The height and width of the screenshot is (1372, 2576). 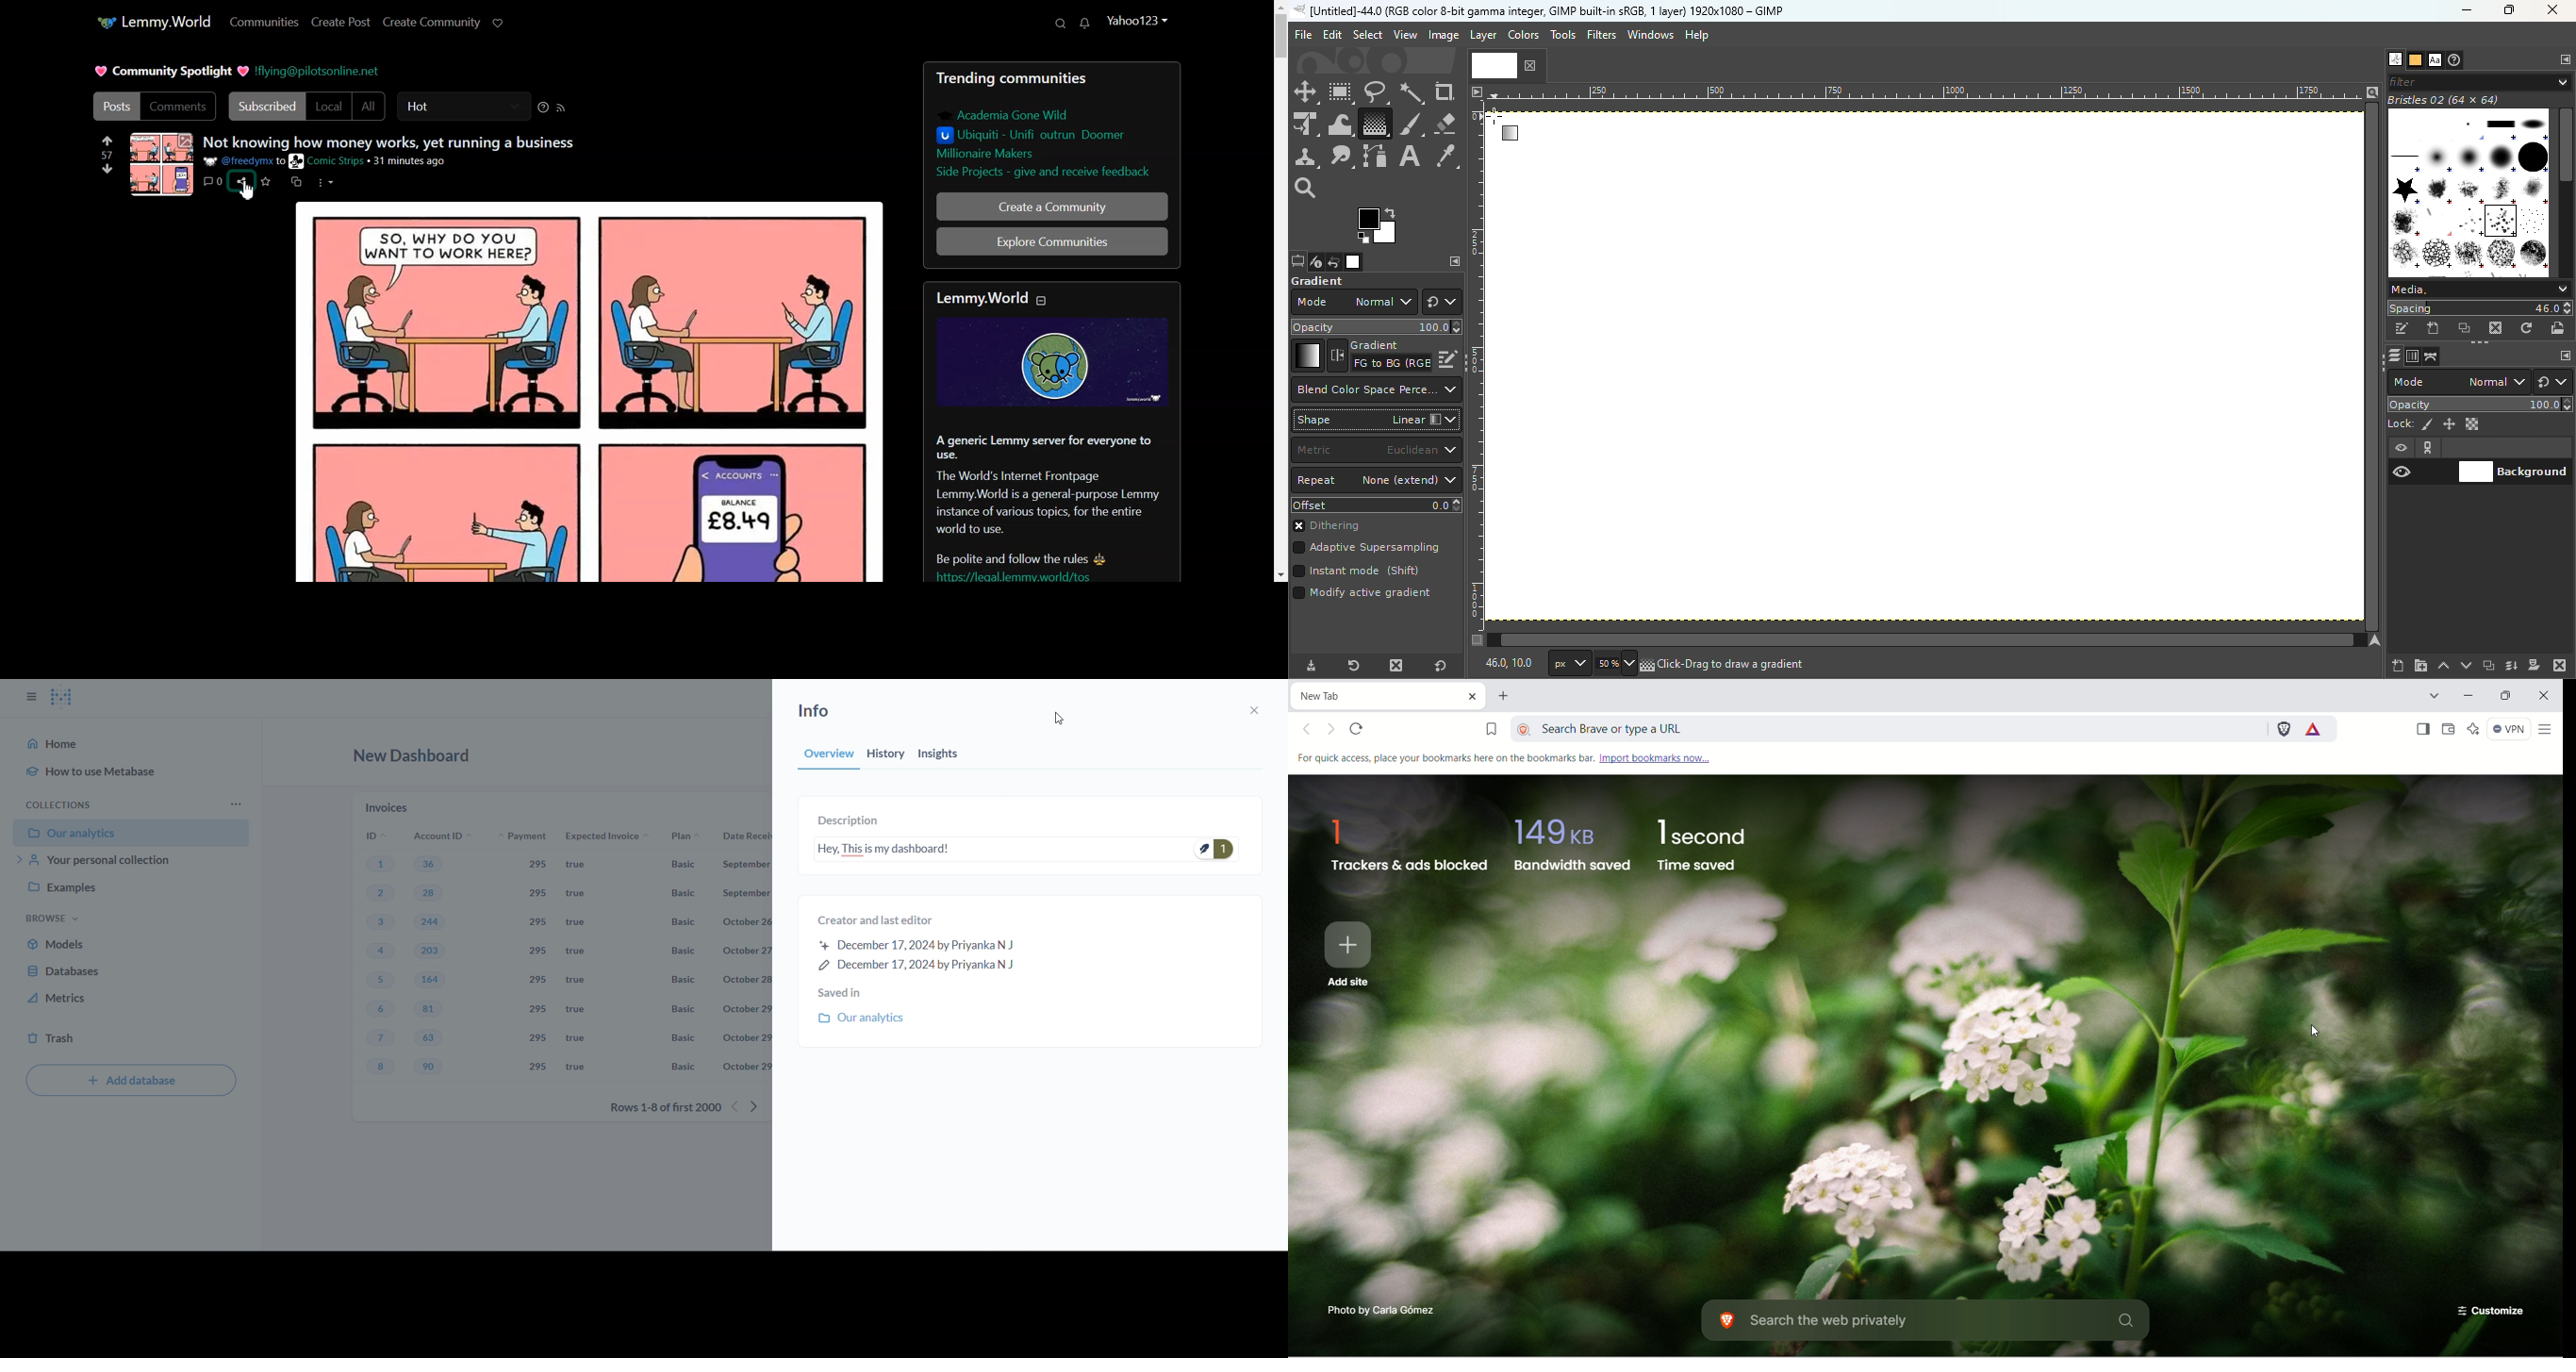 I want to click on Zoom image when window size changes, so click(x=2372, y=91).